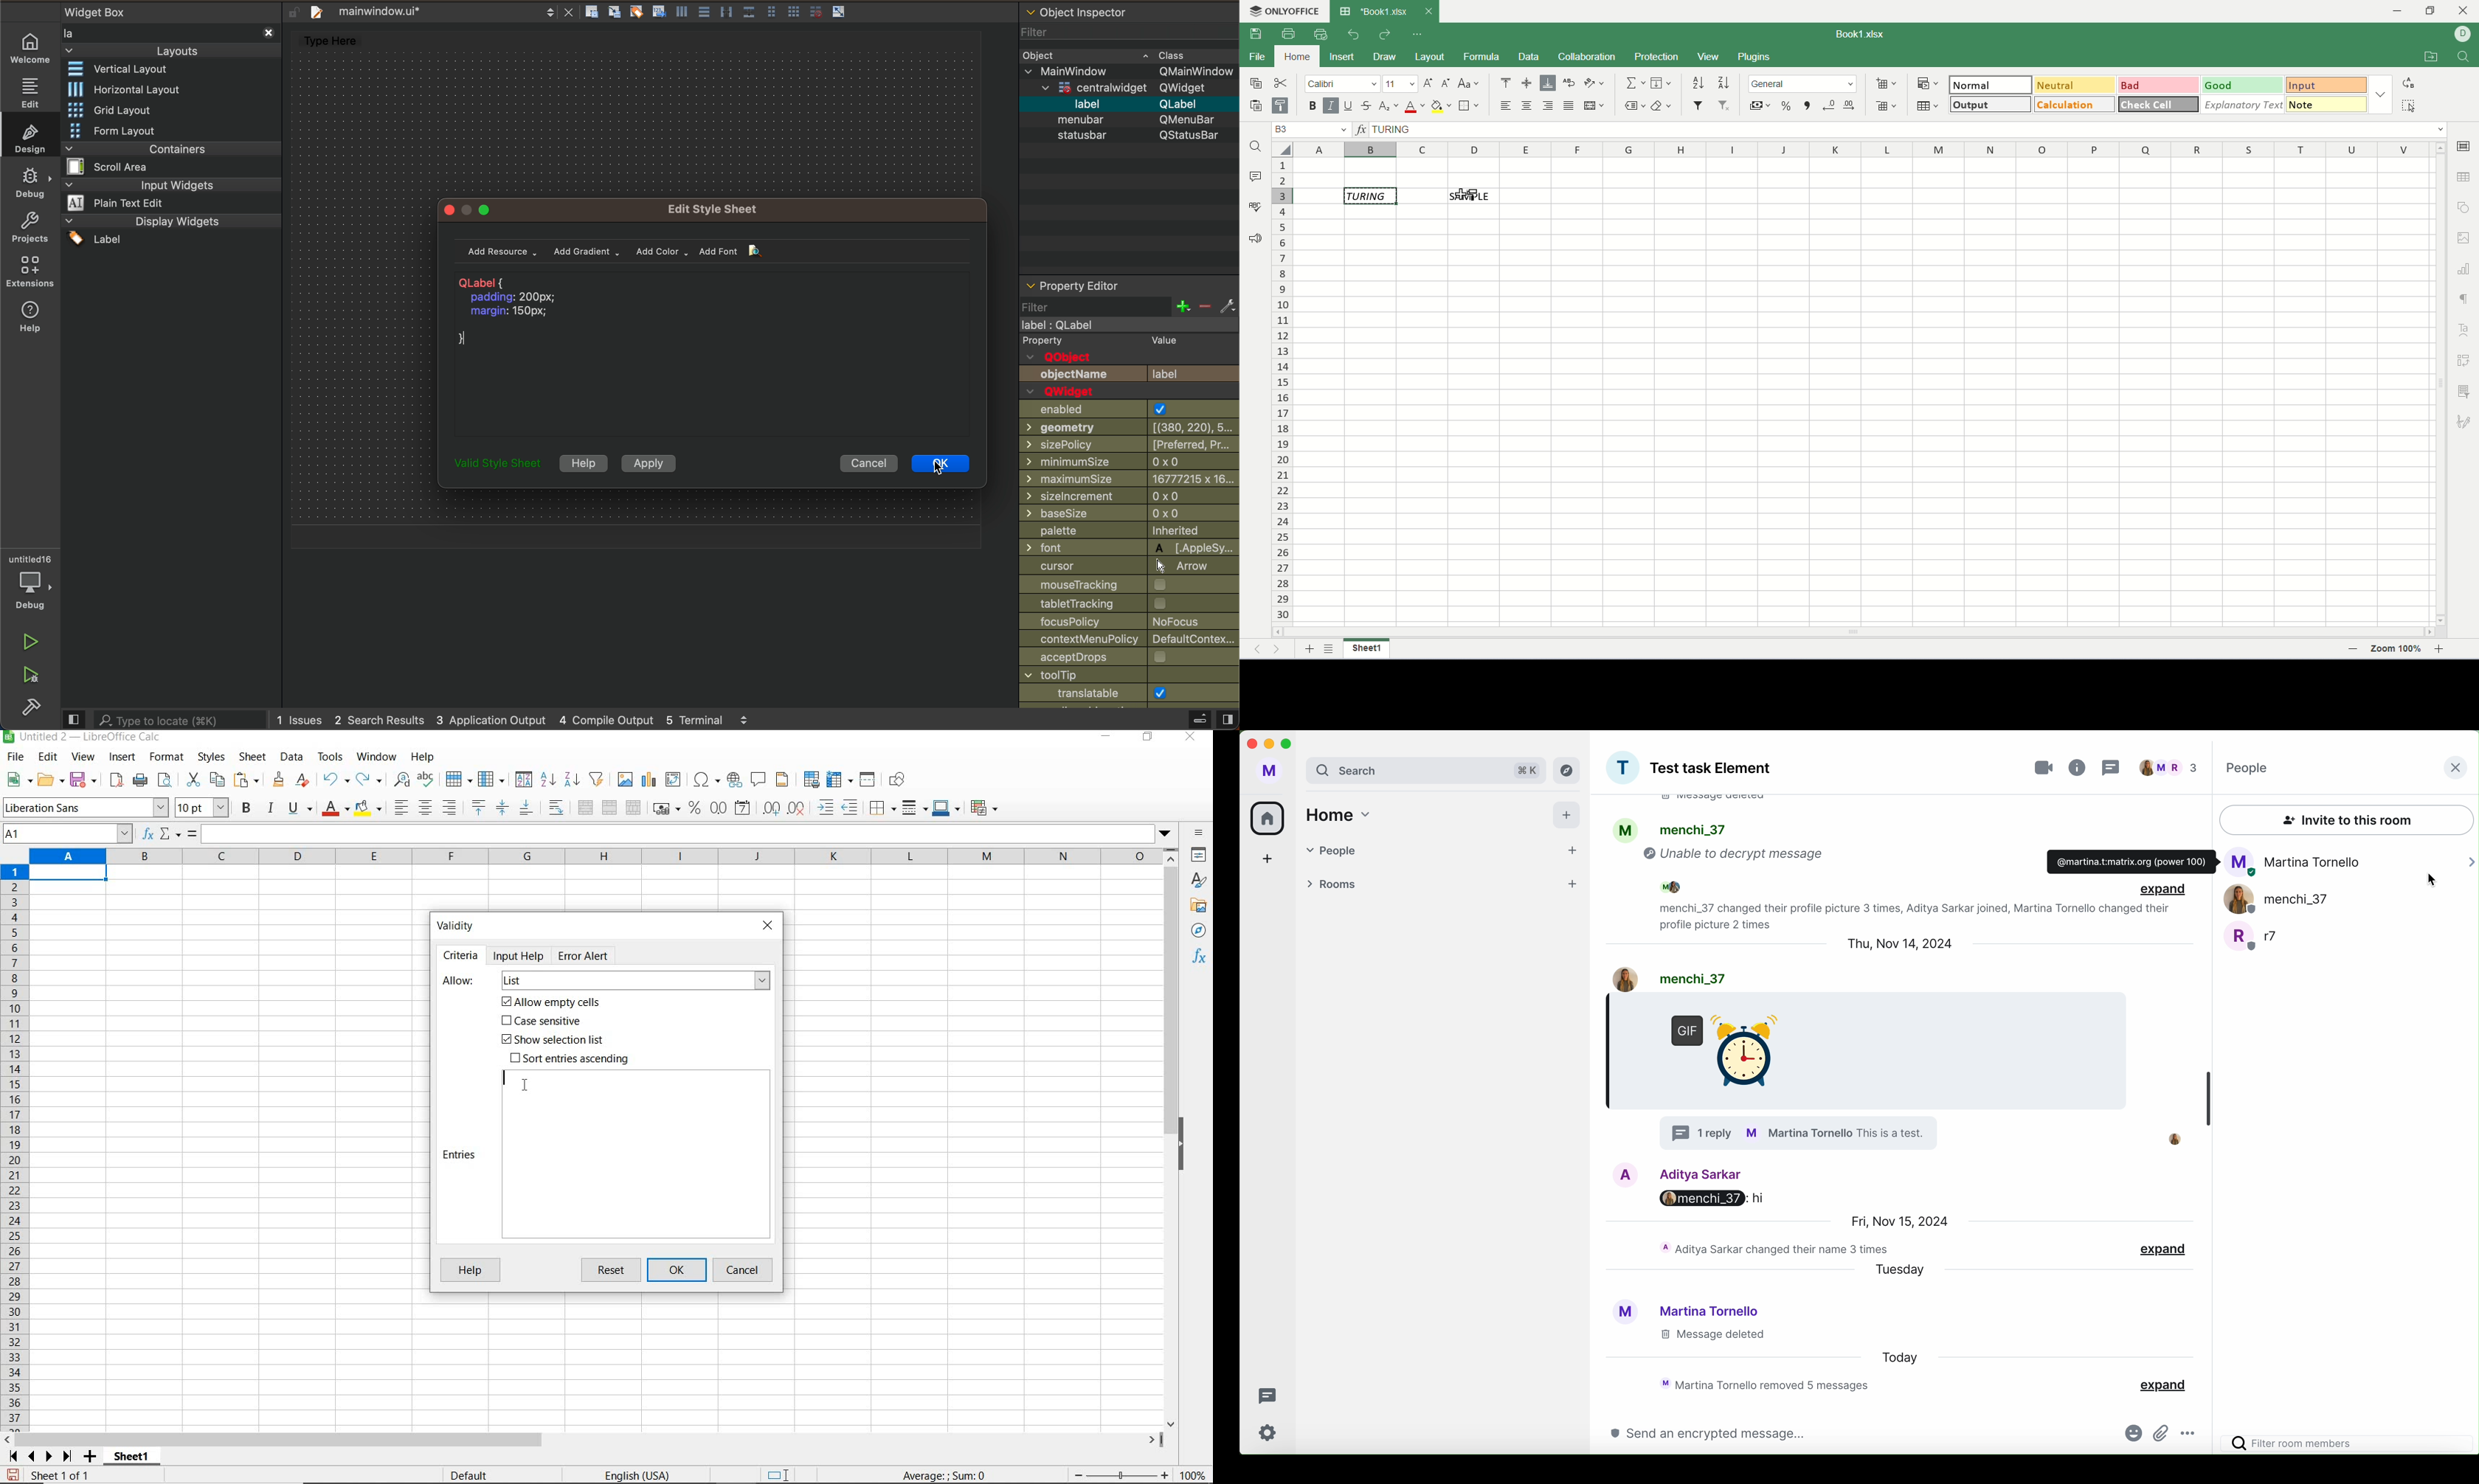  I want to click on profile picture, so click(2177, 1137).